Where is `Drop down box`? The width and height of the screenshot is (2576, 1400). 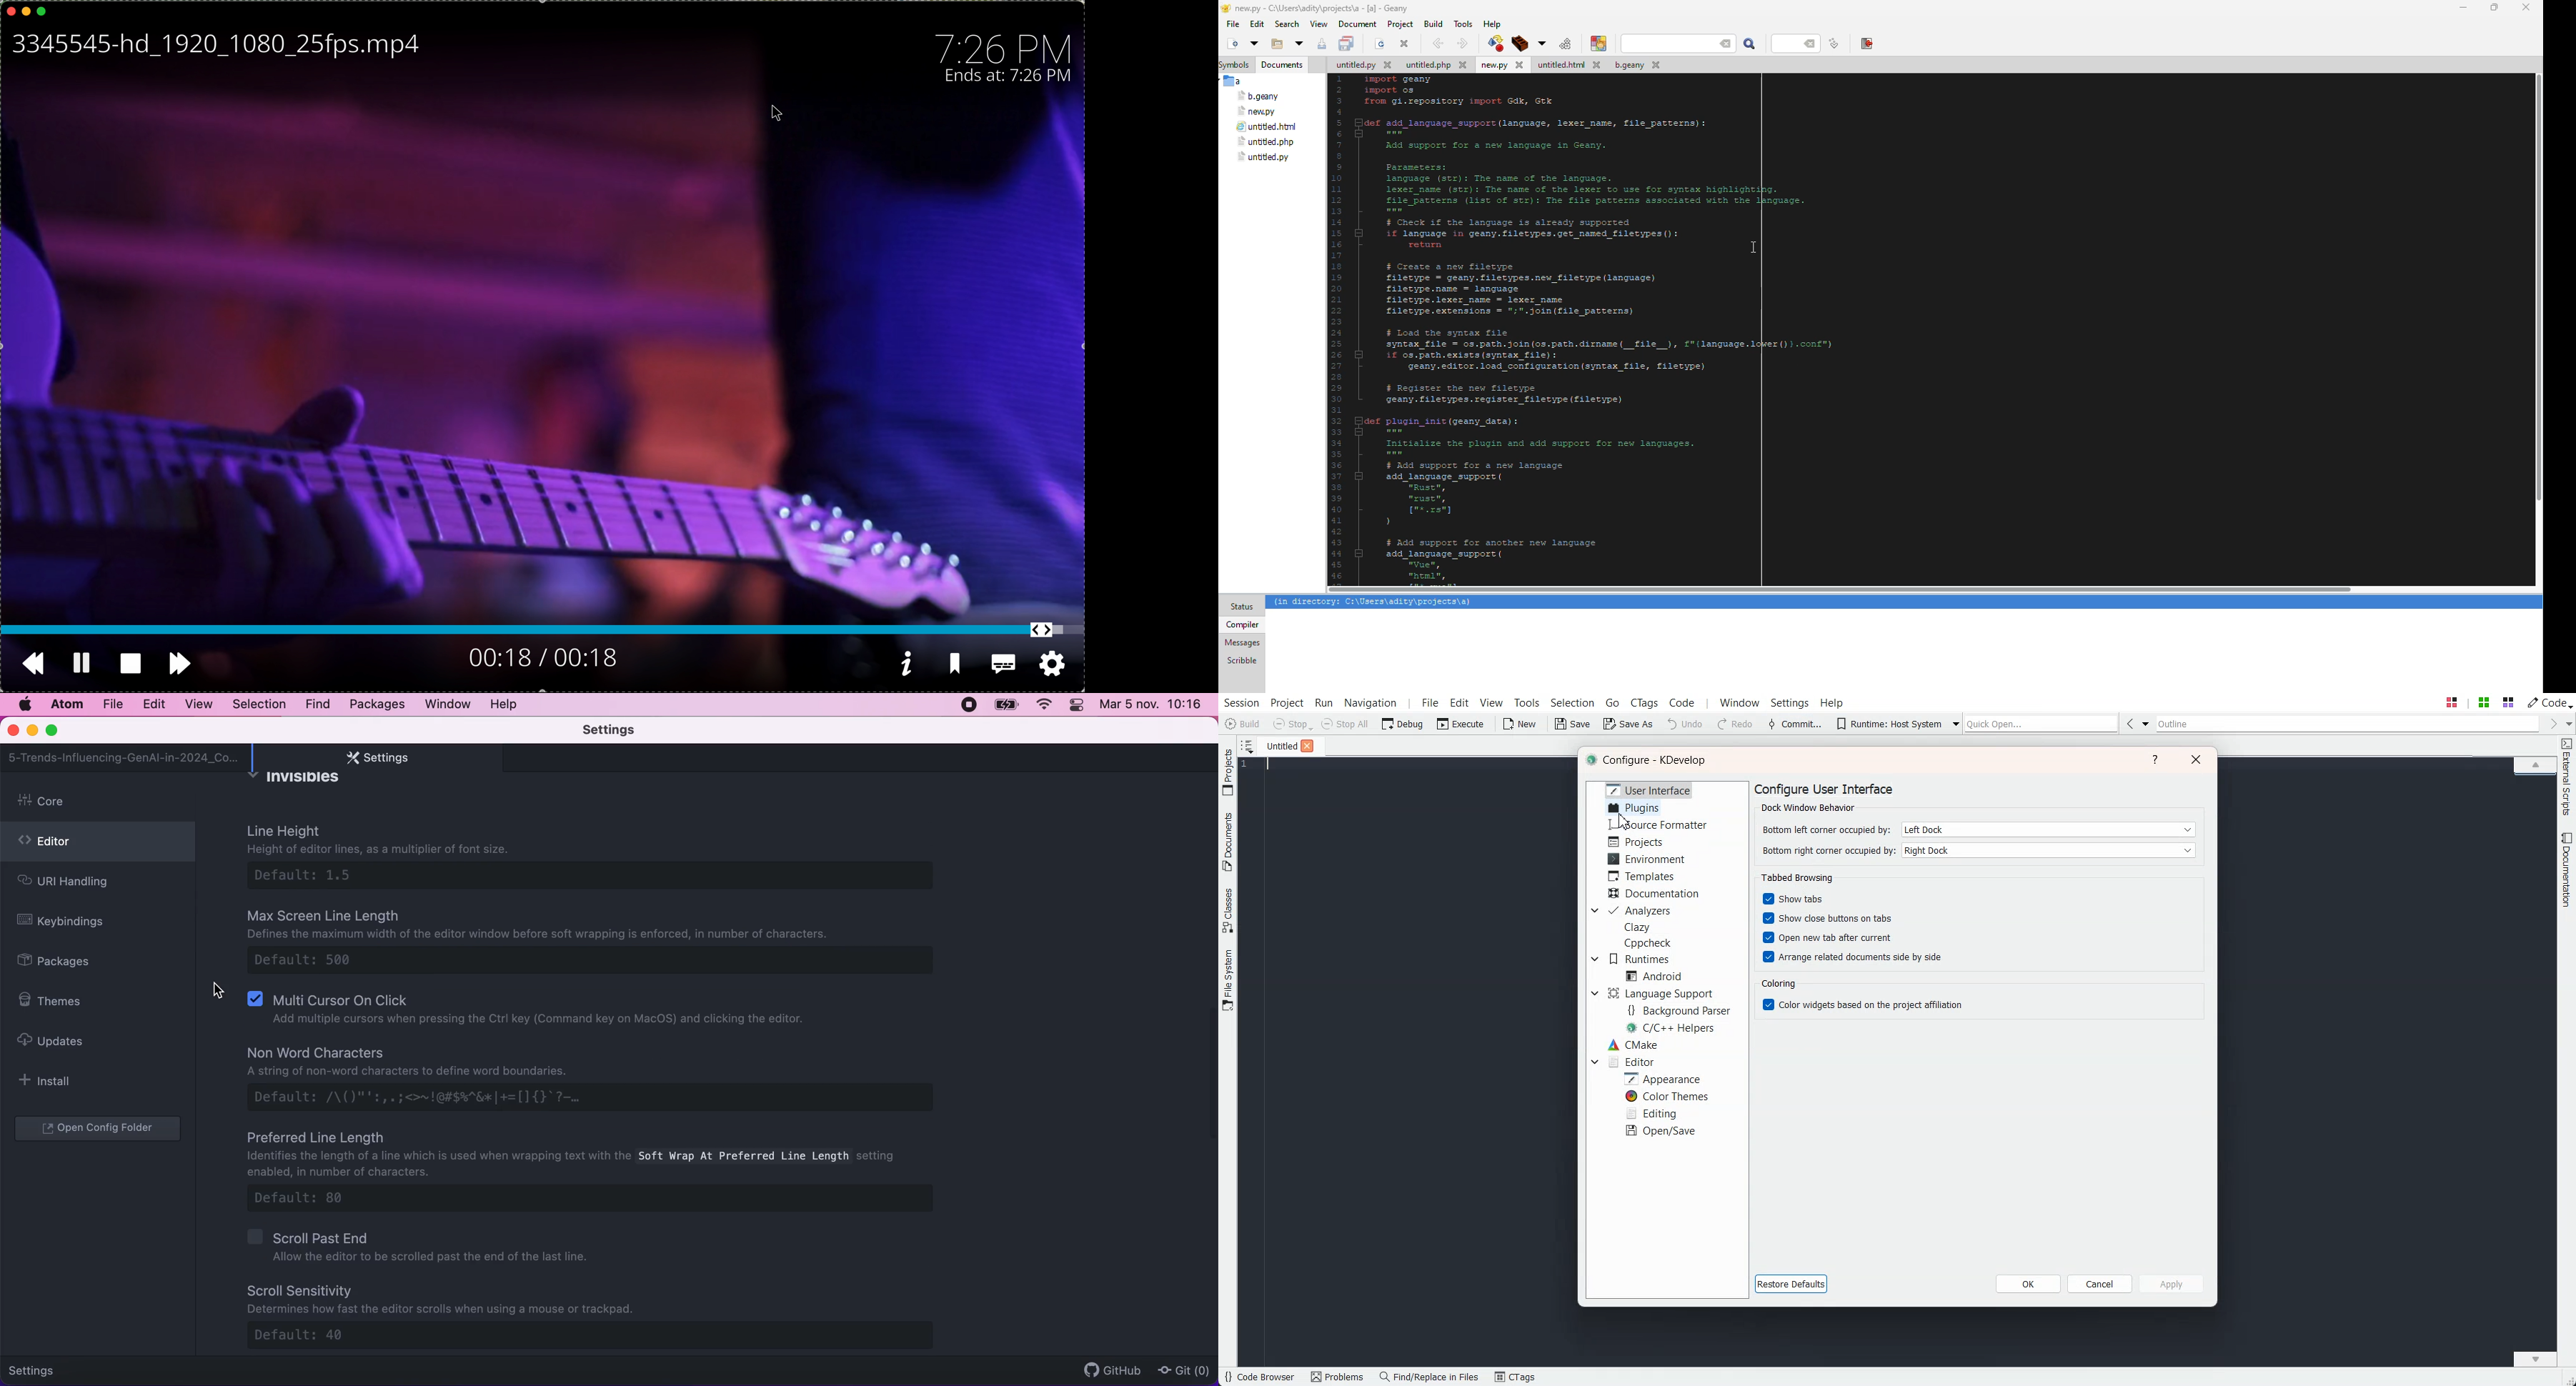
Drop down box is located at coordinates (1594, 1061).